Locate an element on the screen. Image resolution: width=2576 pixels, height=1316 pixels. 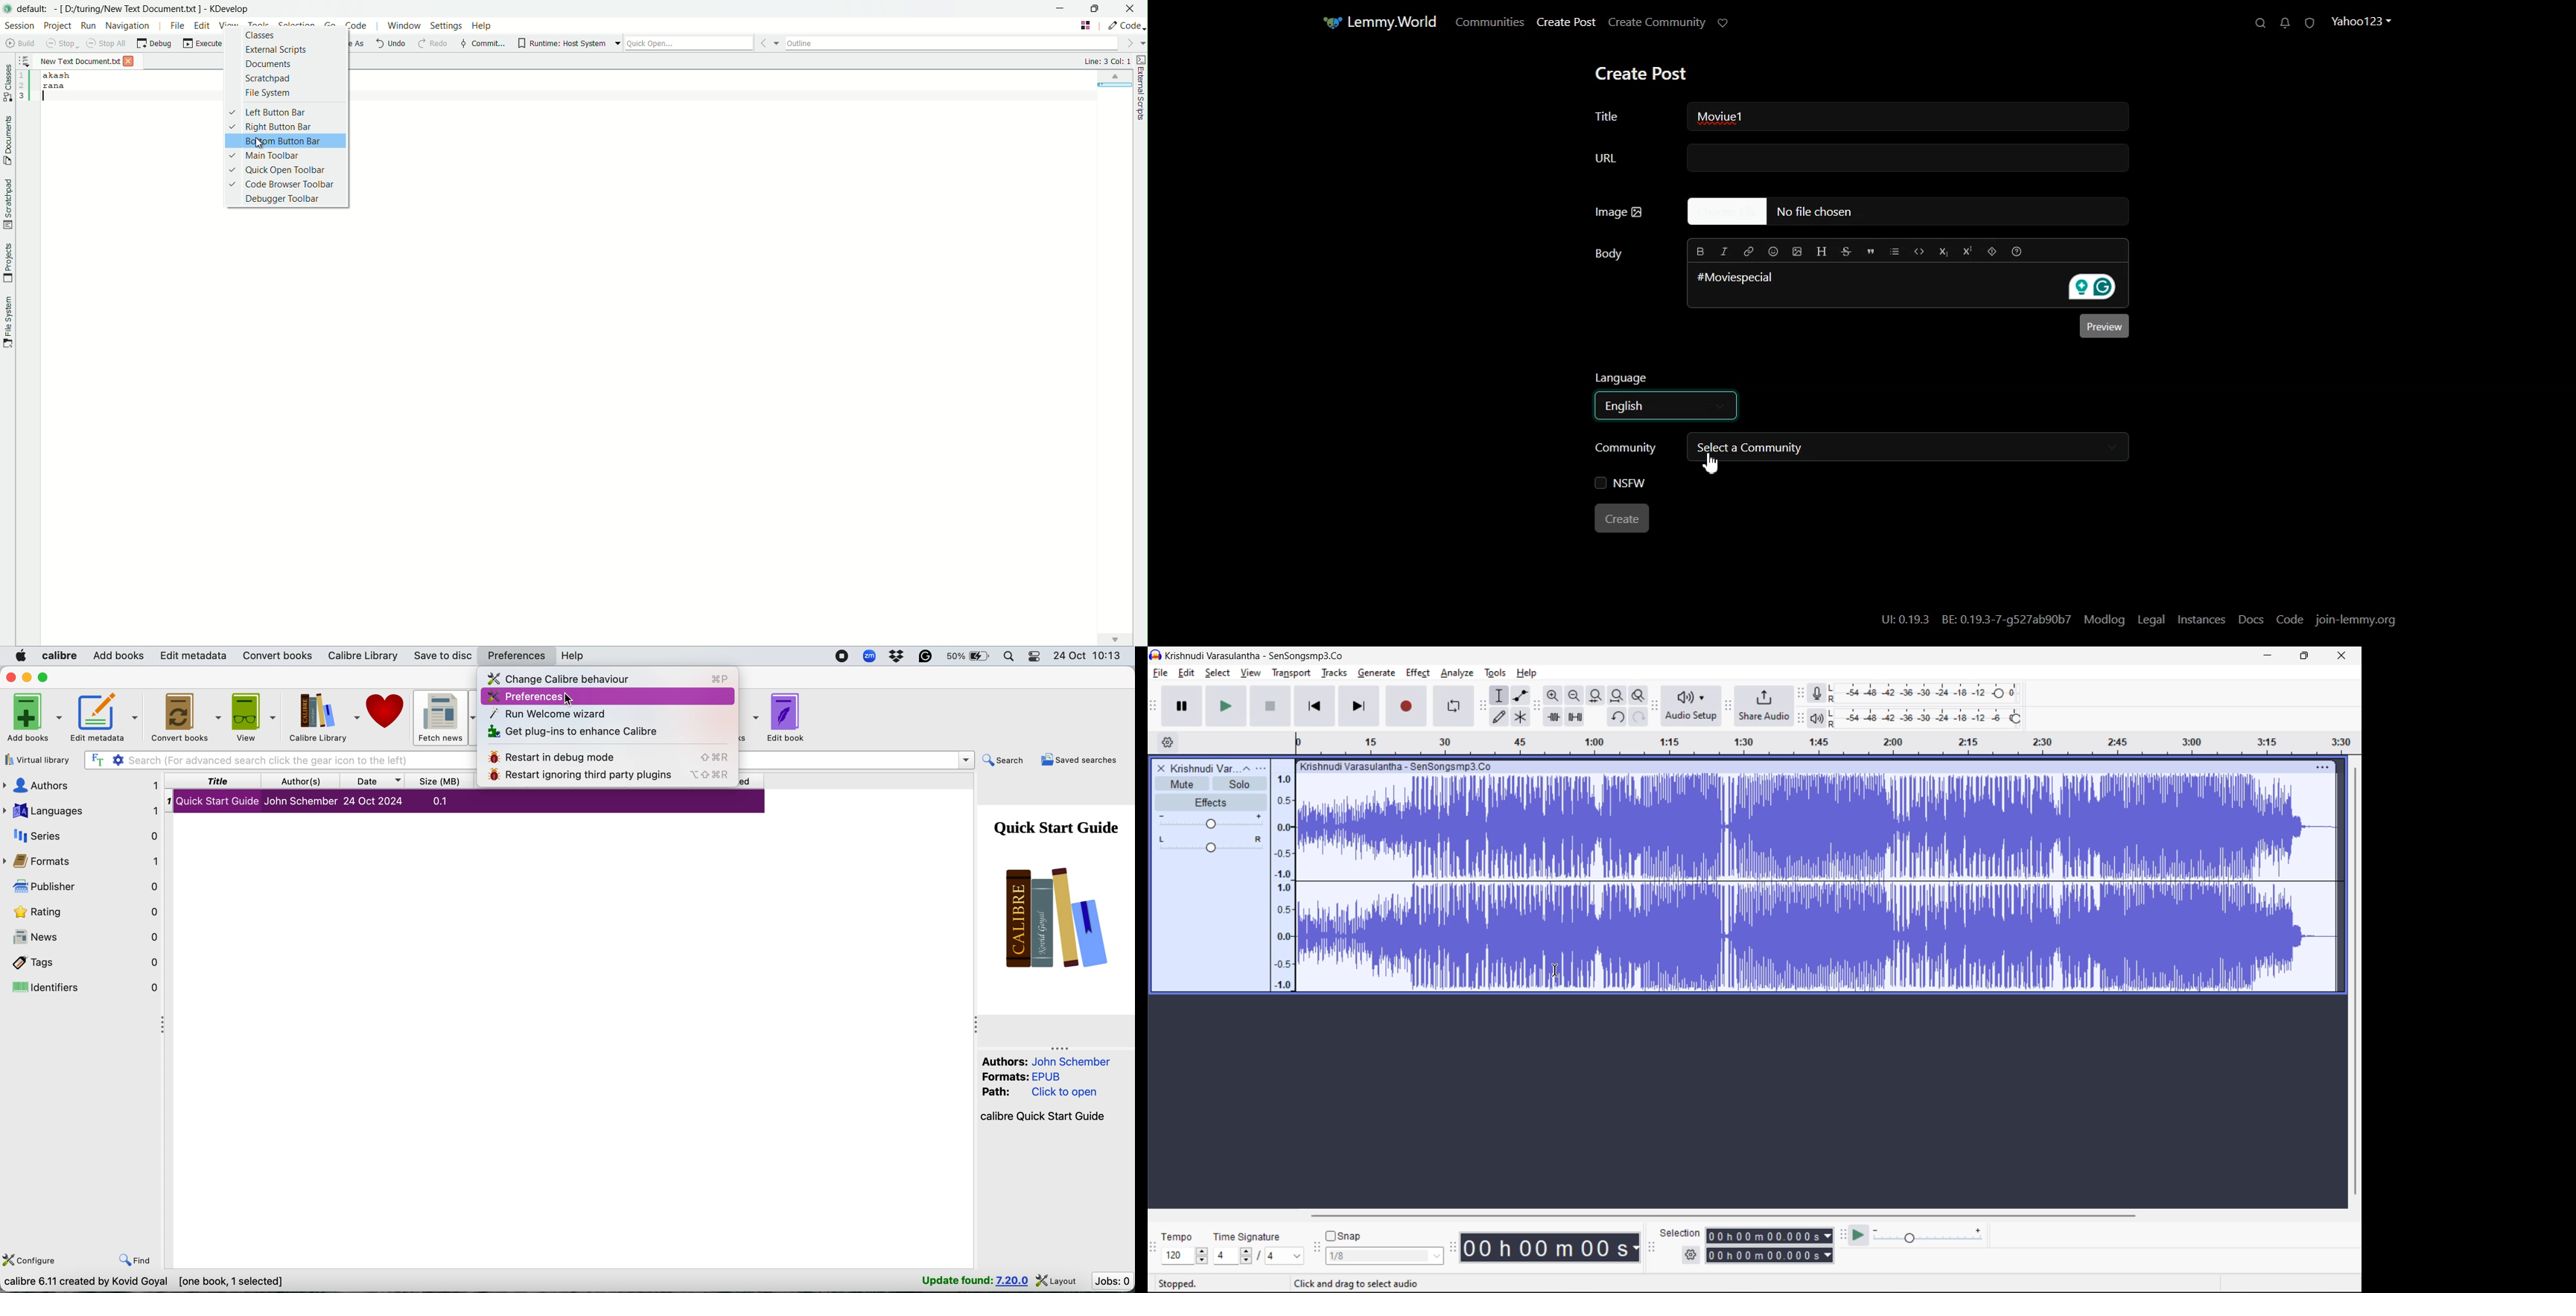
languages is located at coordinates (82, 811).